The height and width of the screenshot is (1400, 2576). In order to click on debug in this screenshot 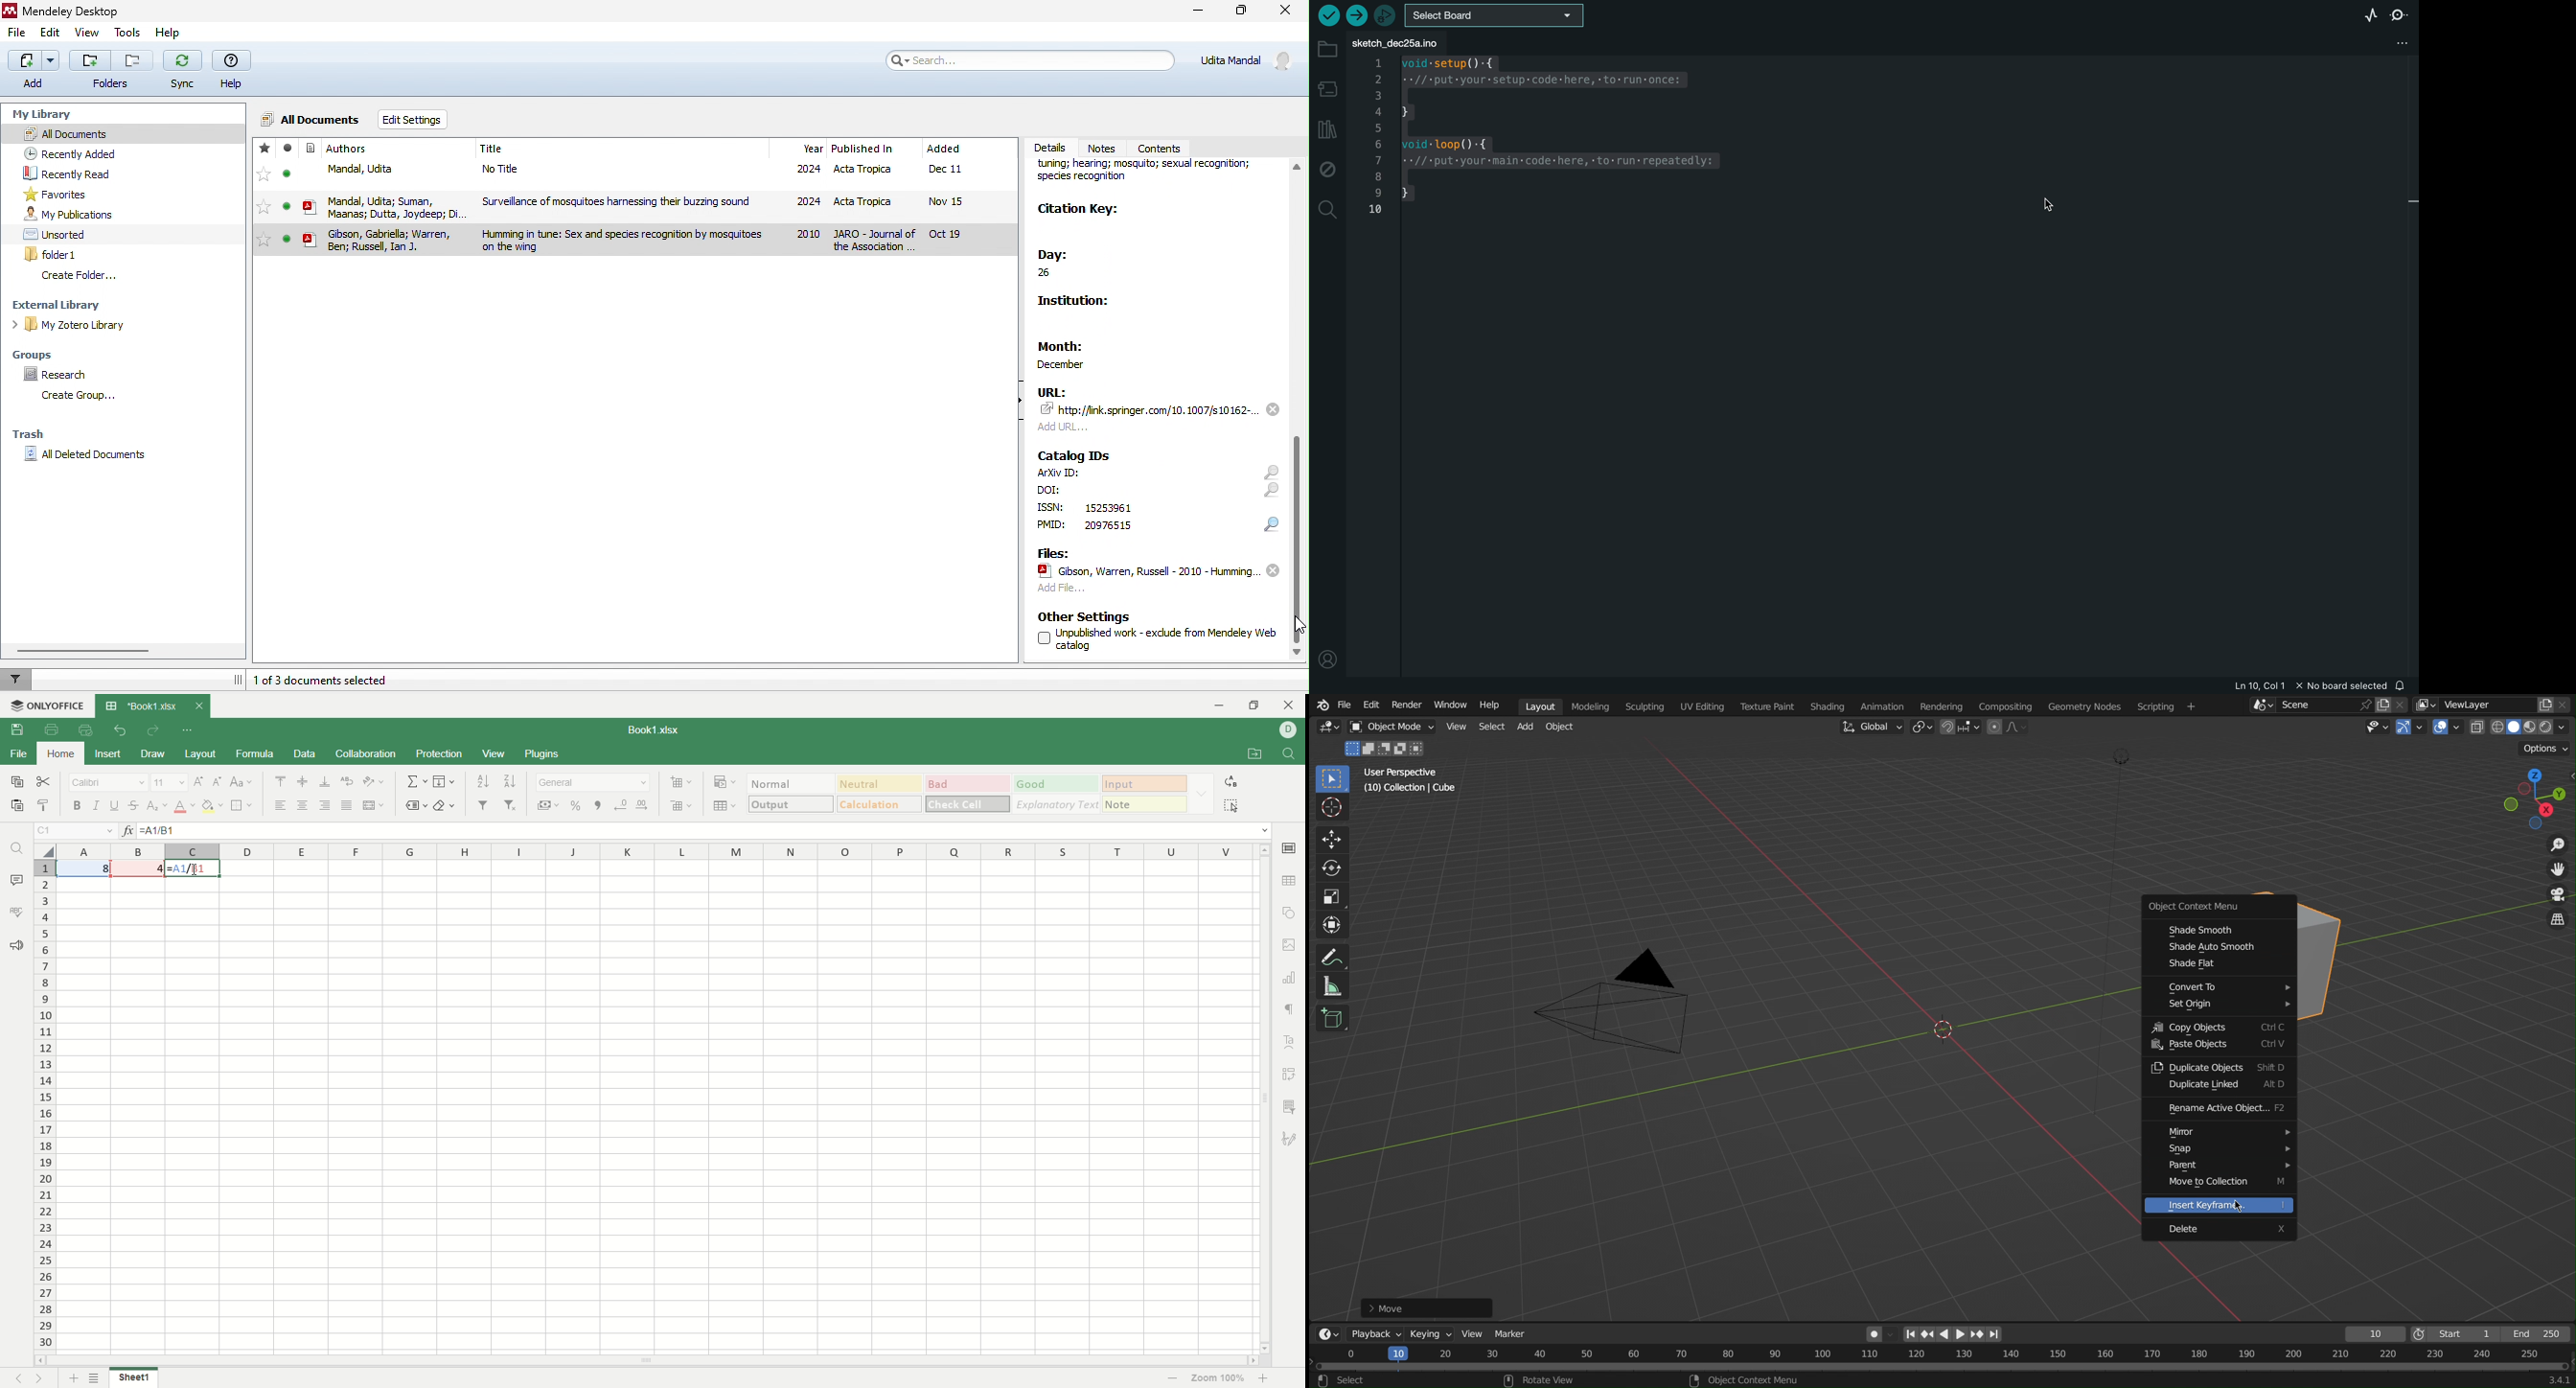, I will do `click(1327, 168)`.